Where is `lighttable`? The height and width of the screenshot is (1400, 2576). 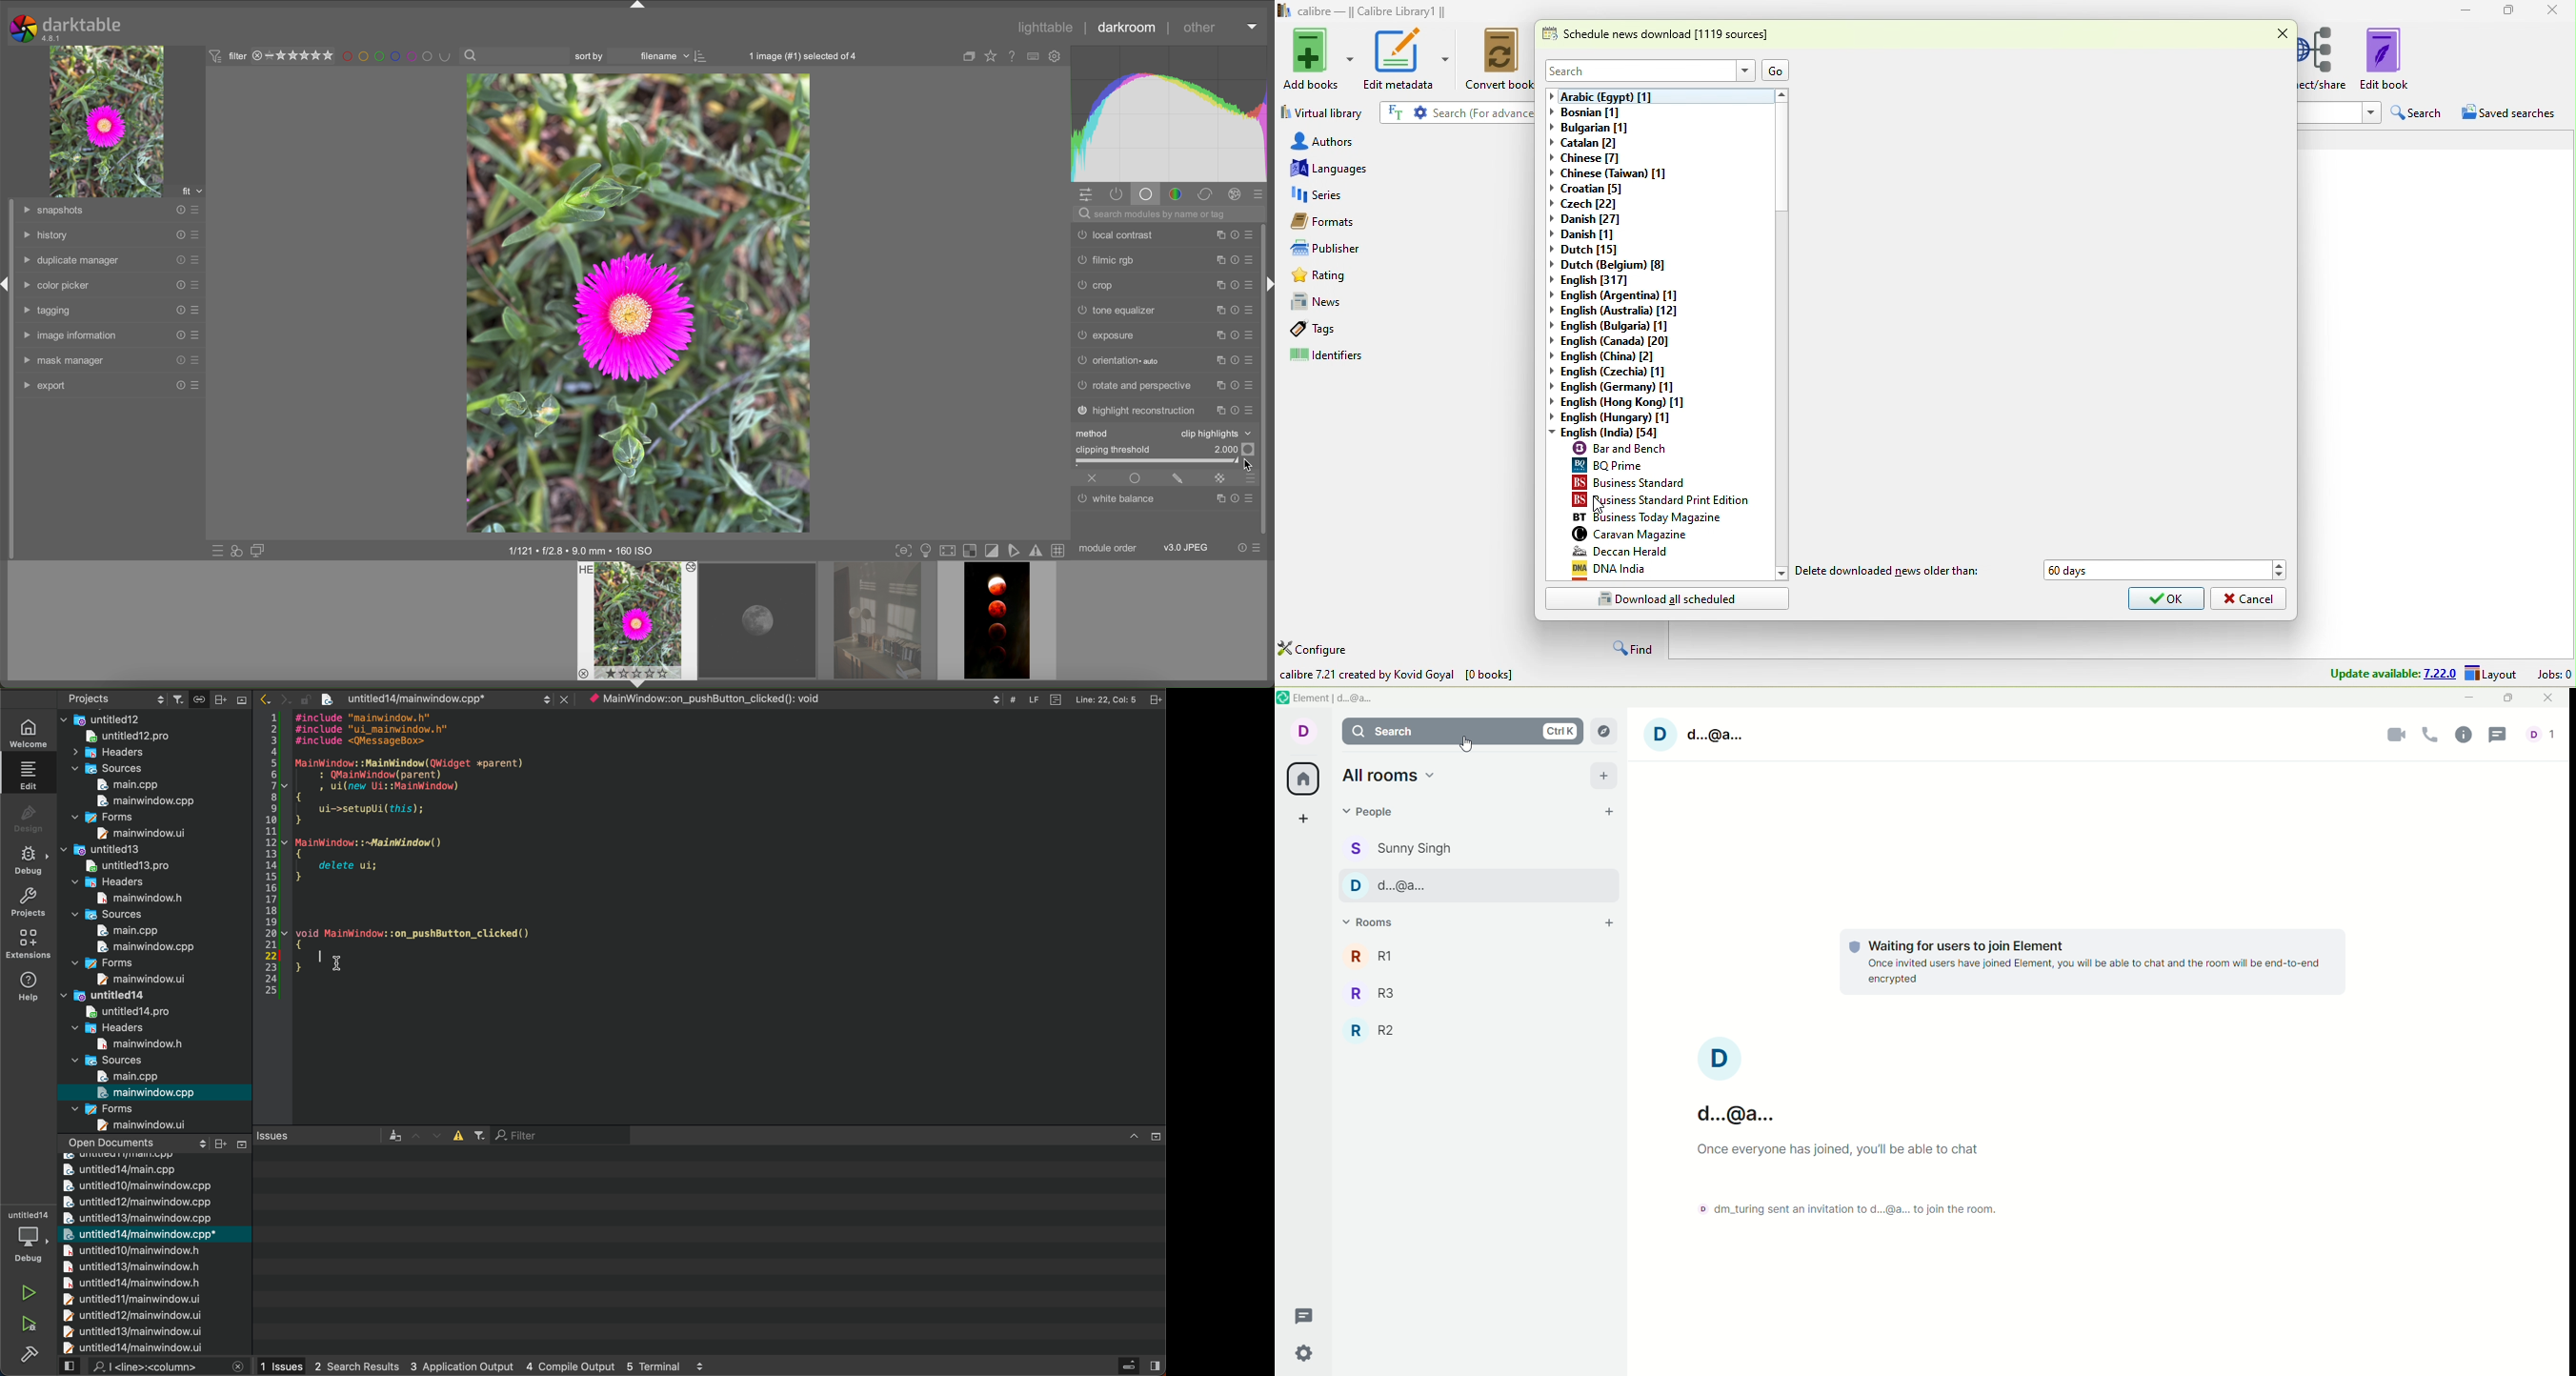
lighttable is located at coordinates (1047, 27).